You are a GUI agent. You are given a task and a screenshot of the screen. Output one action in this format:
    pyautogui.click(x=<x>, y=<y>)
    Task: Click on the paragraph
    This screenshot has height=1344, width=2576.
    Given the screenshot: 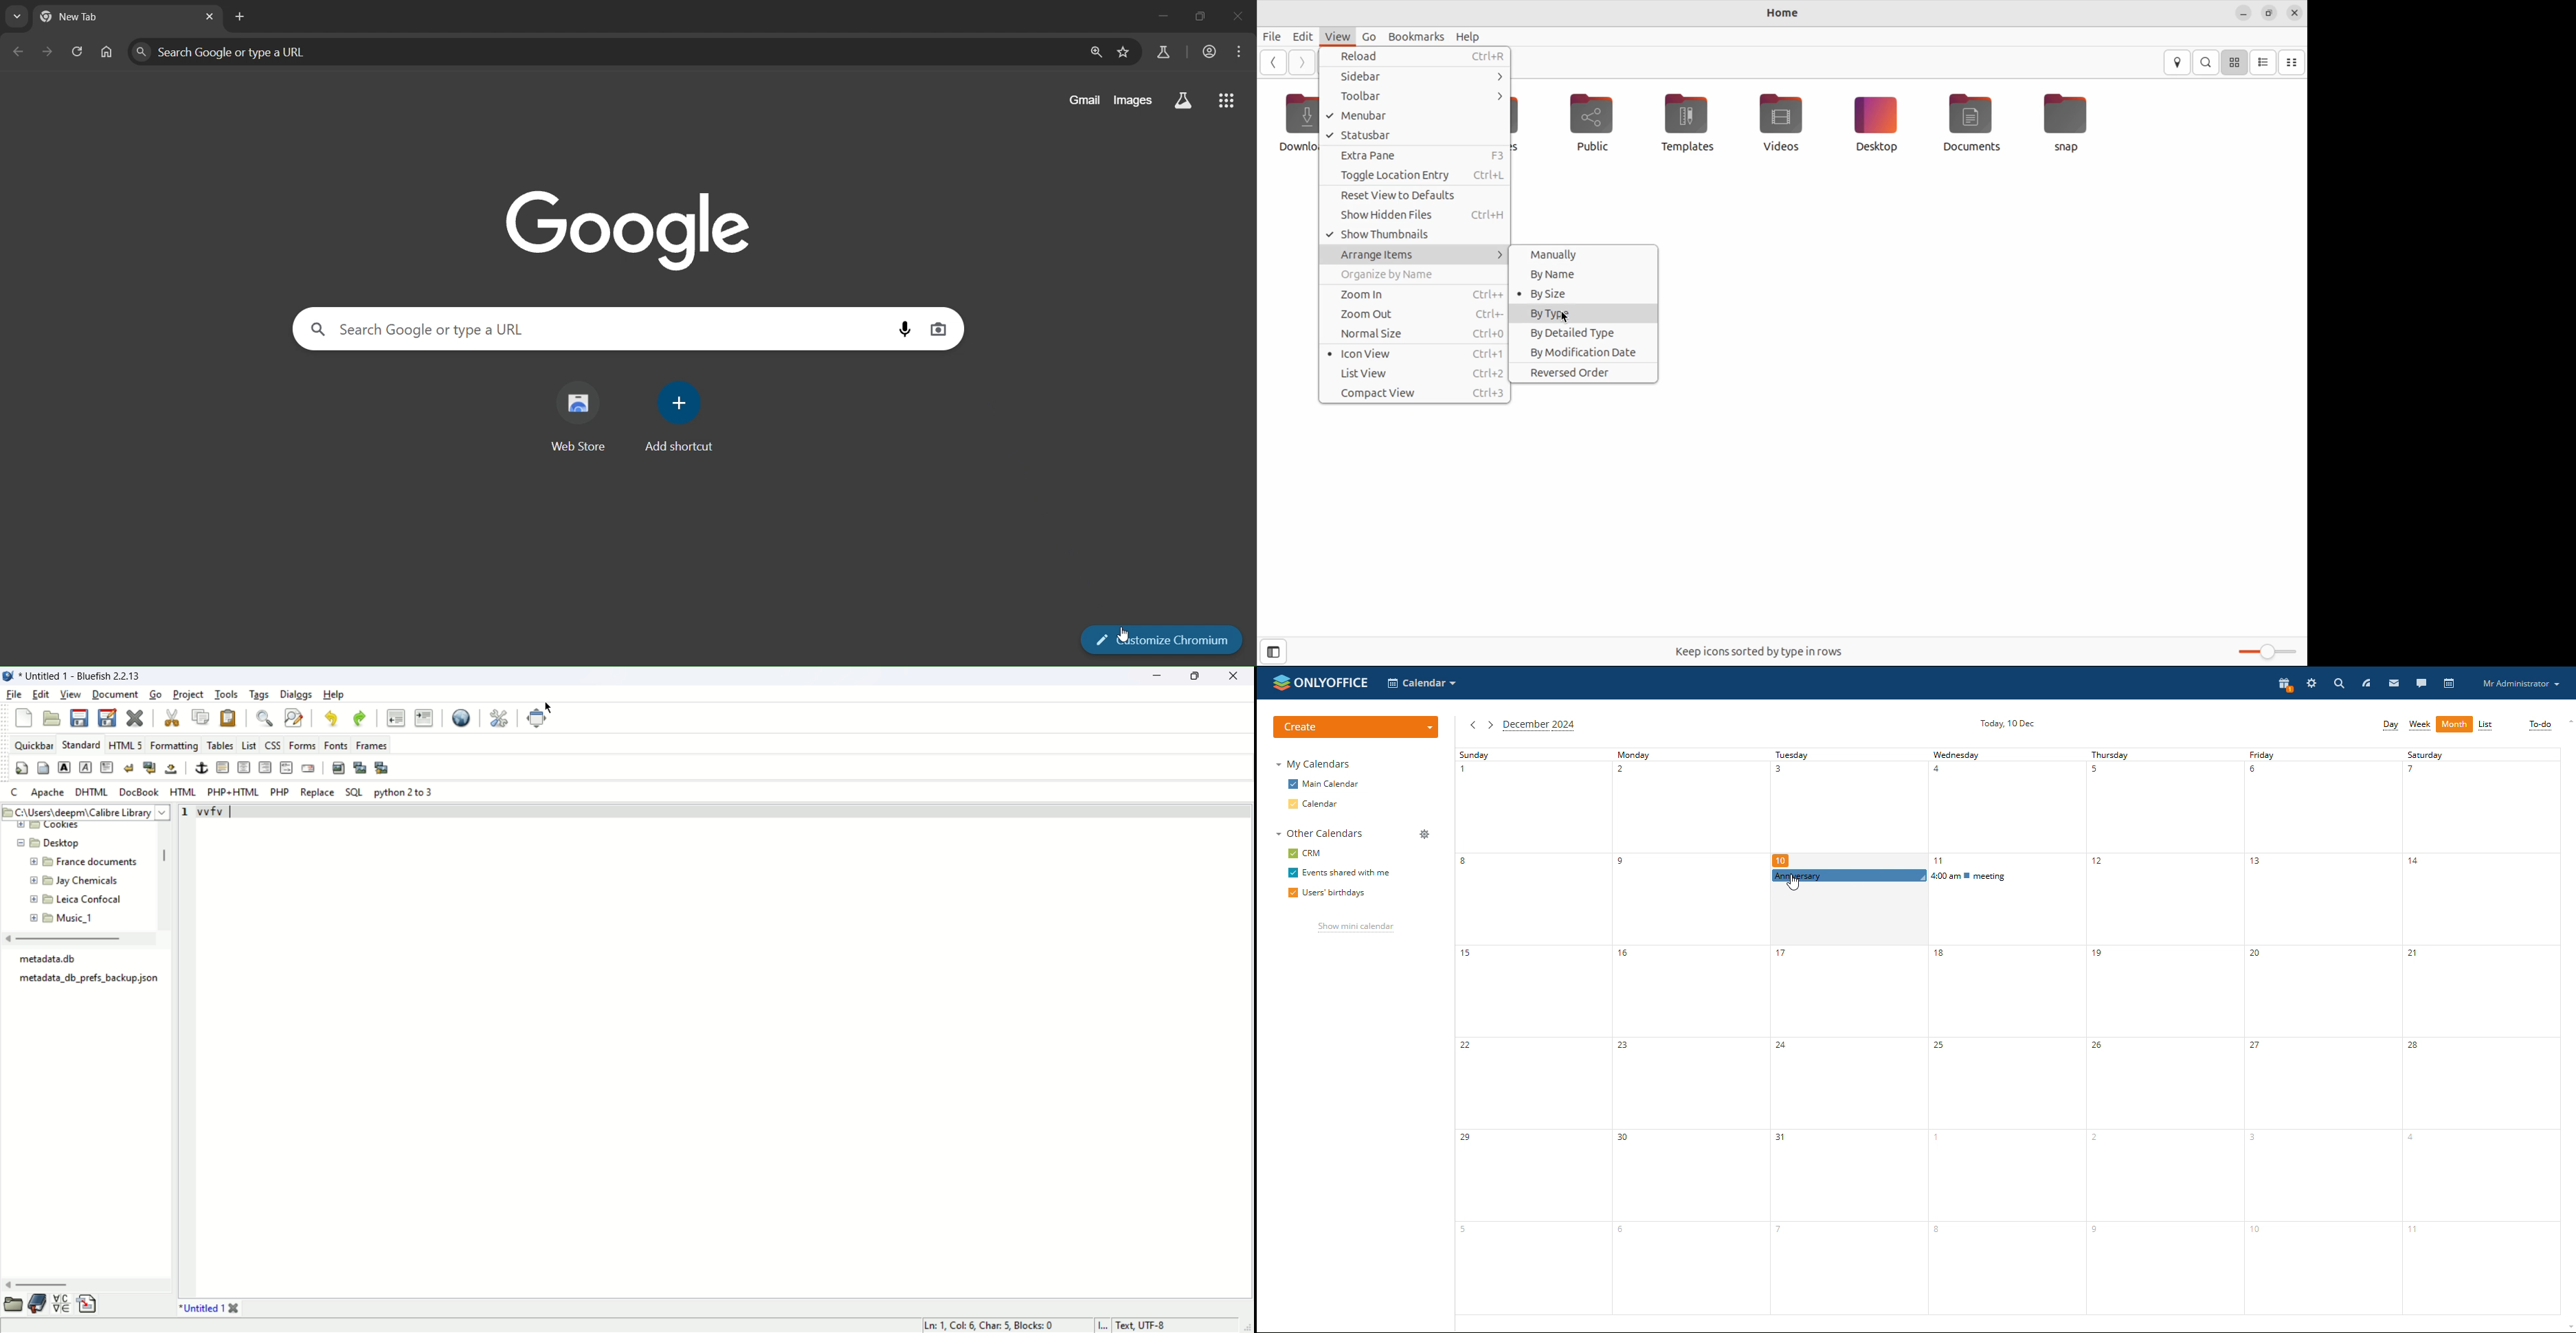 What is the action you would take?
    pyautogui.click(x=107, y=768)
    